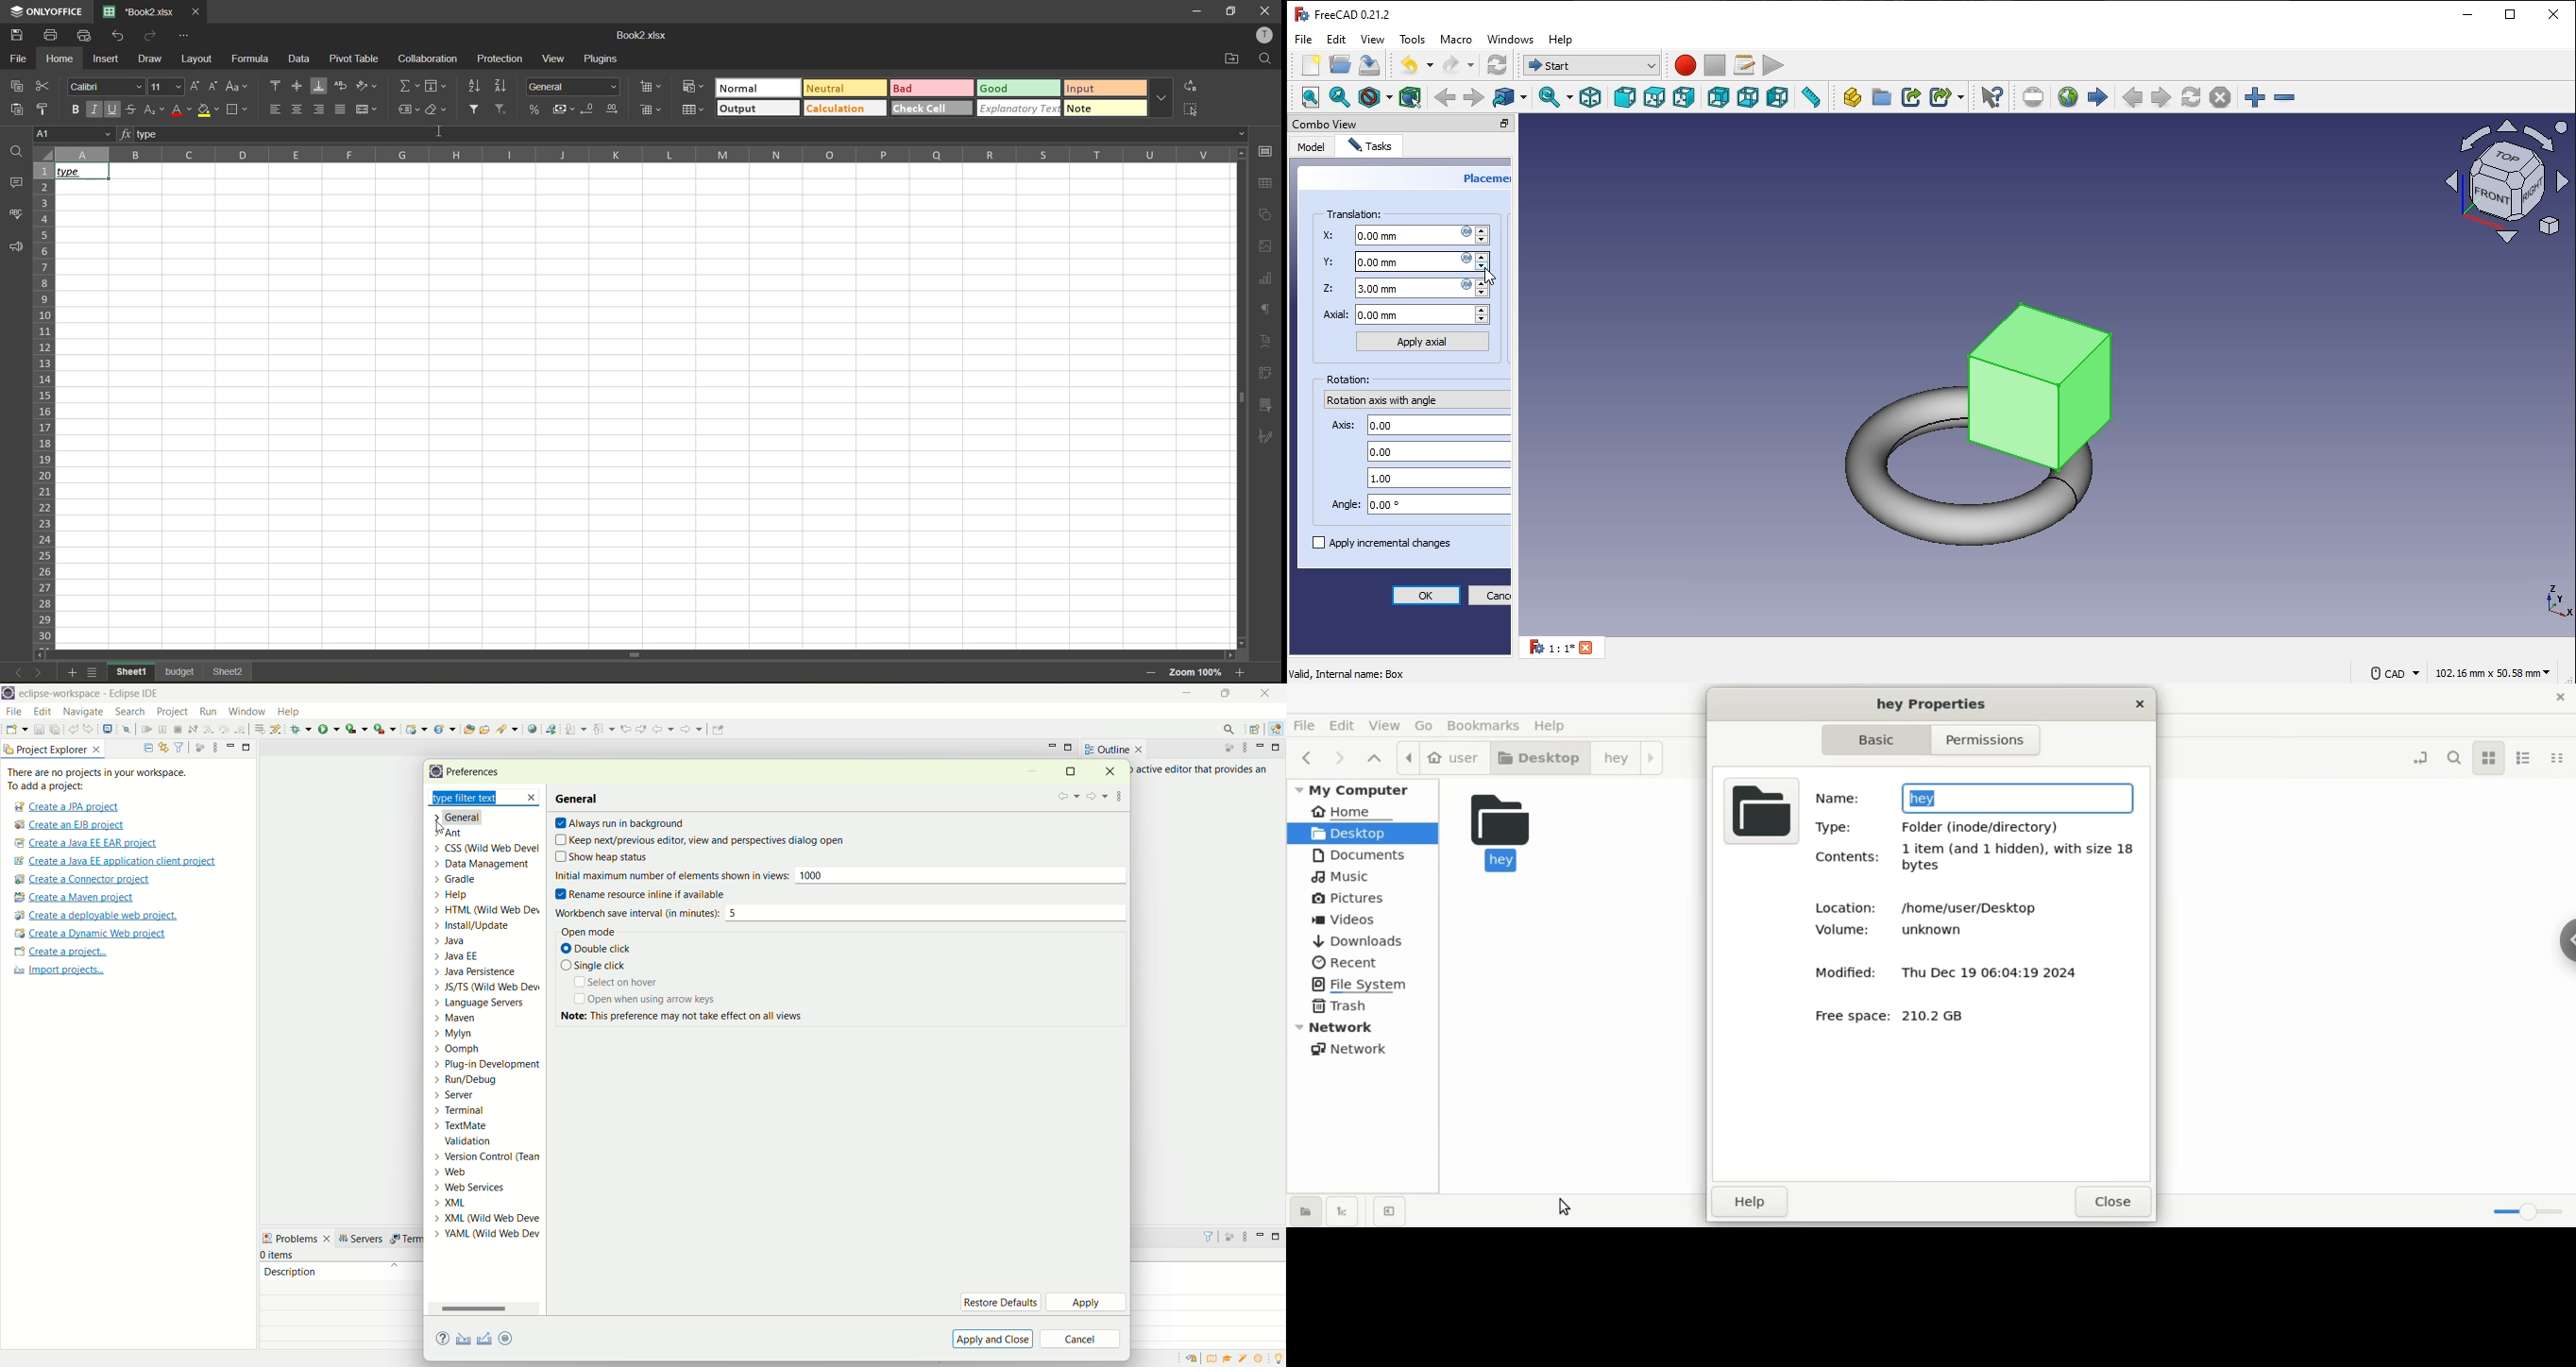 The image size is (2576, 1372). What do you see at coordinates (301, 57) in the screenshot?
I see `data` at bounding box center [301, 57].